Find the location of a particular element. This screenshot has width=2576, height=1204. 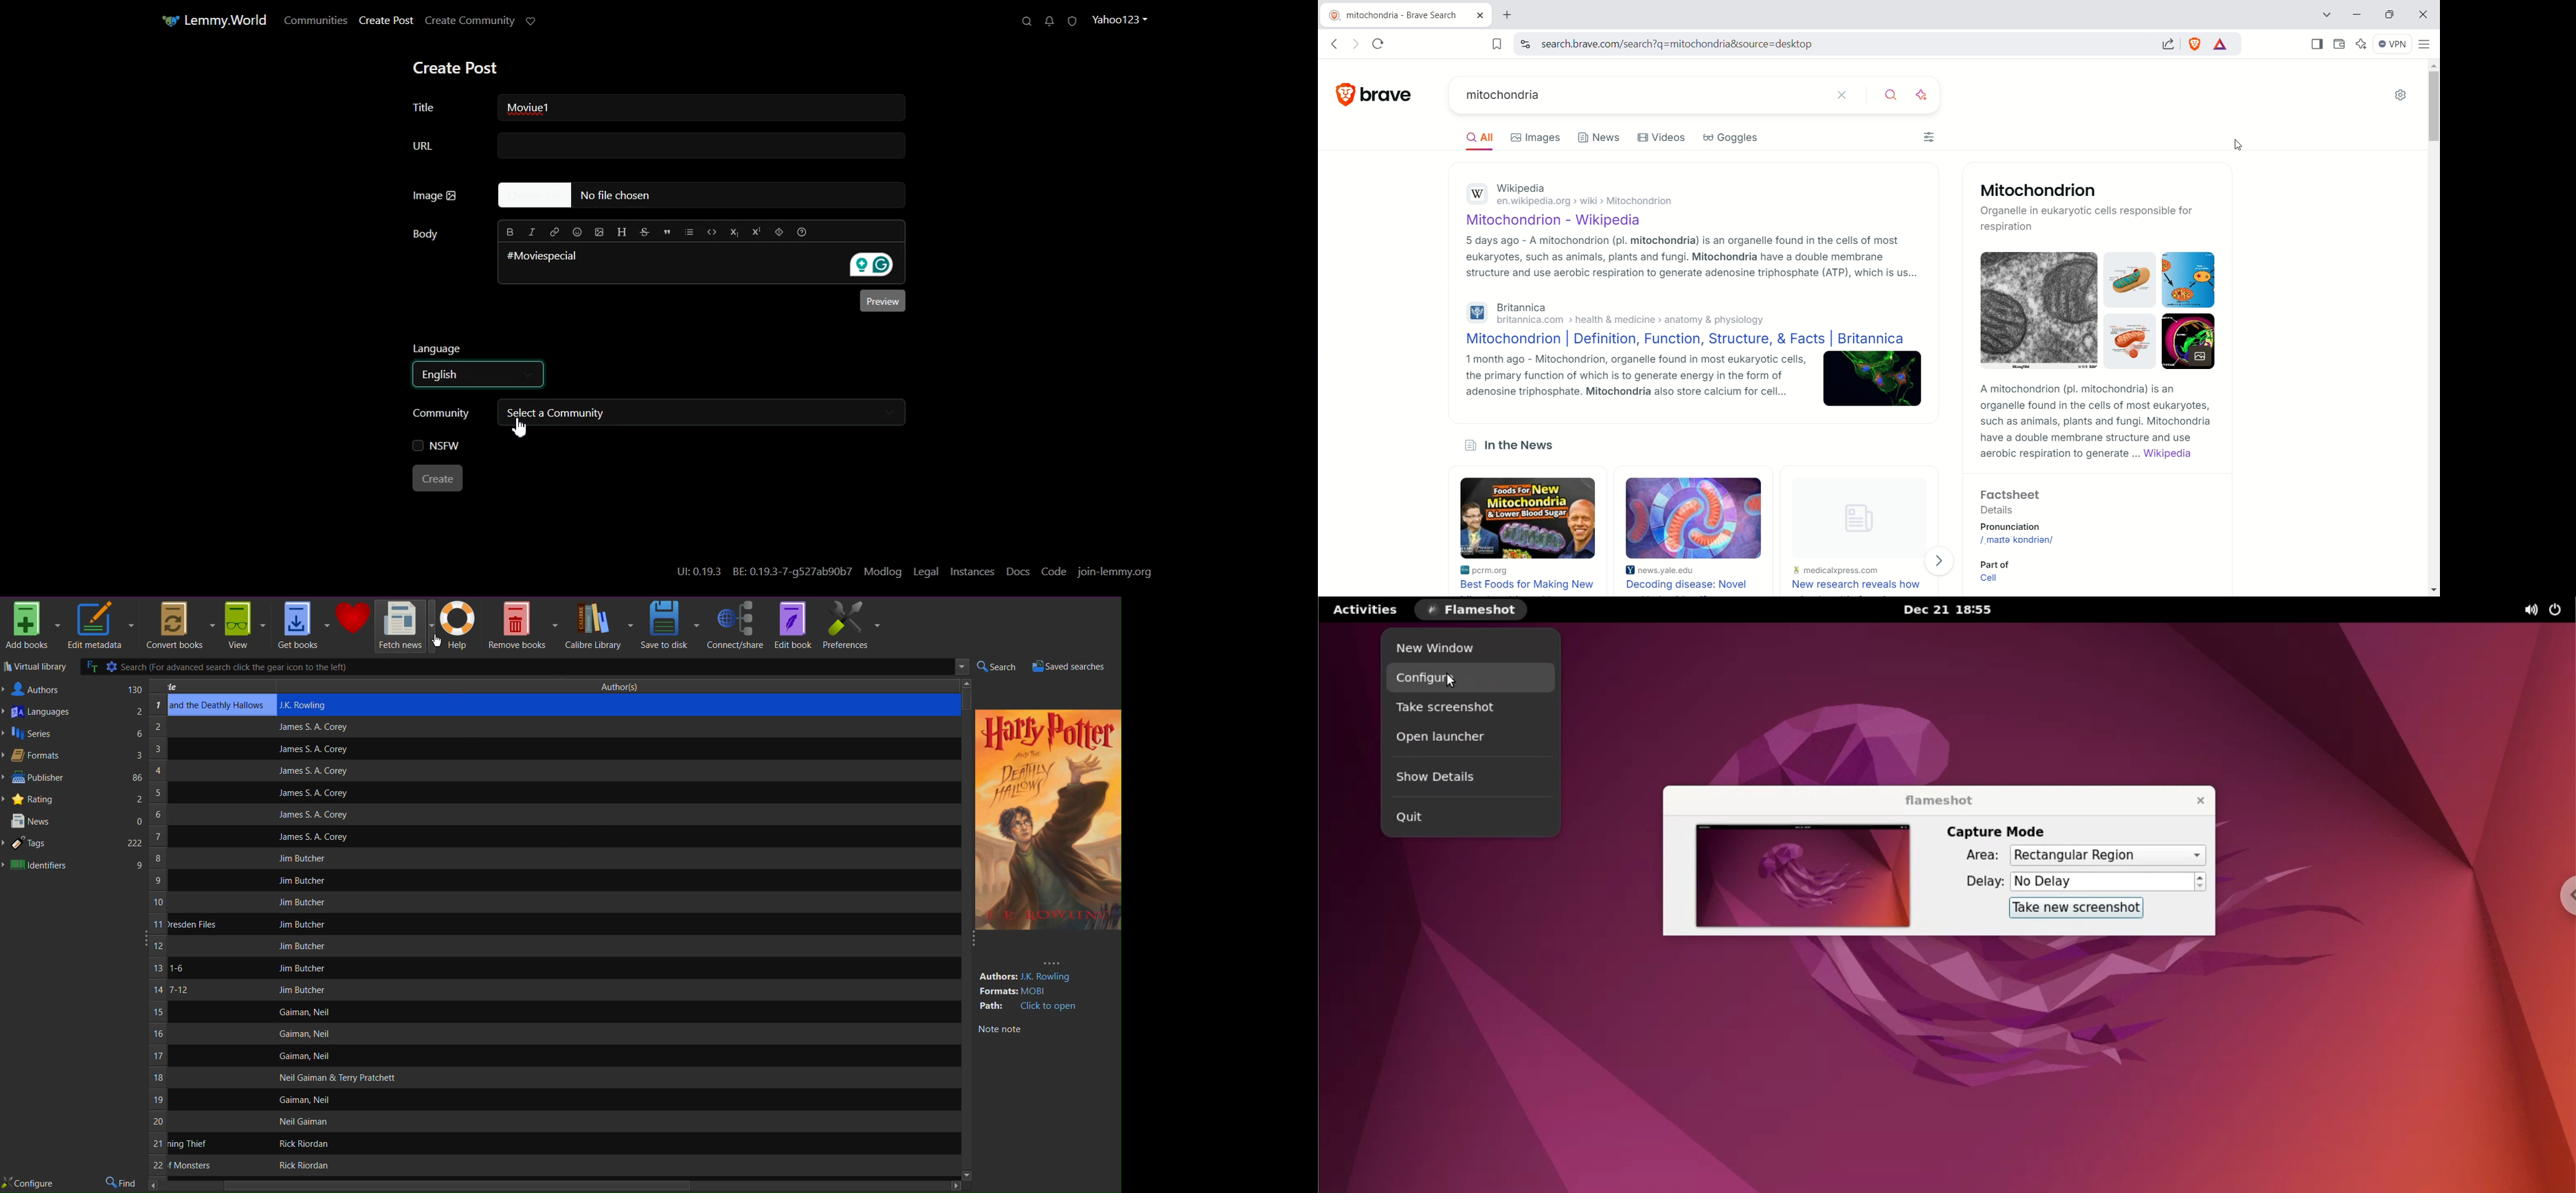

Community is located at coordinates (442, 415).